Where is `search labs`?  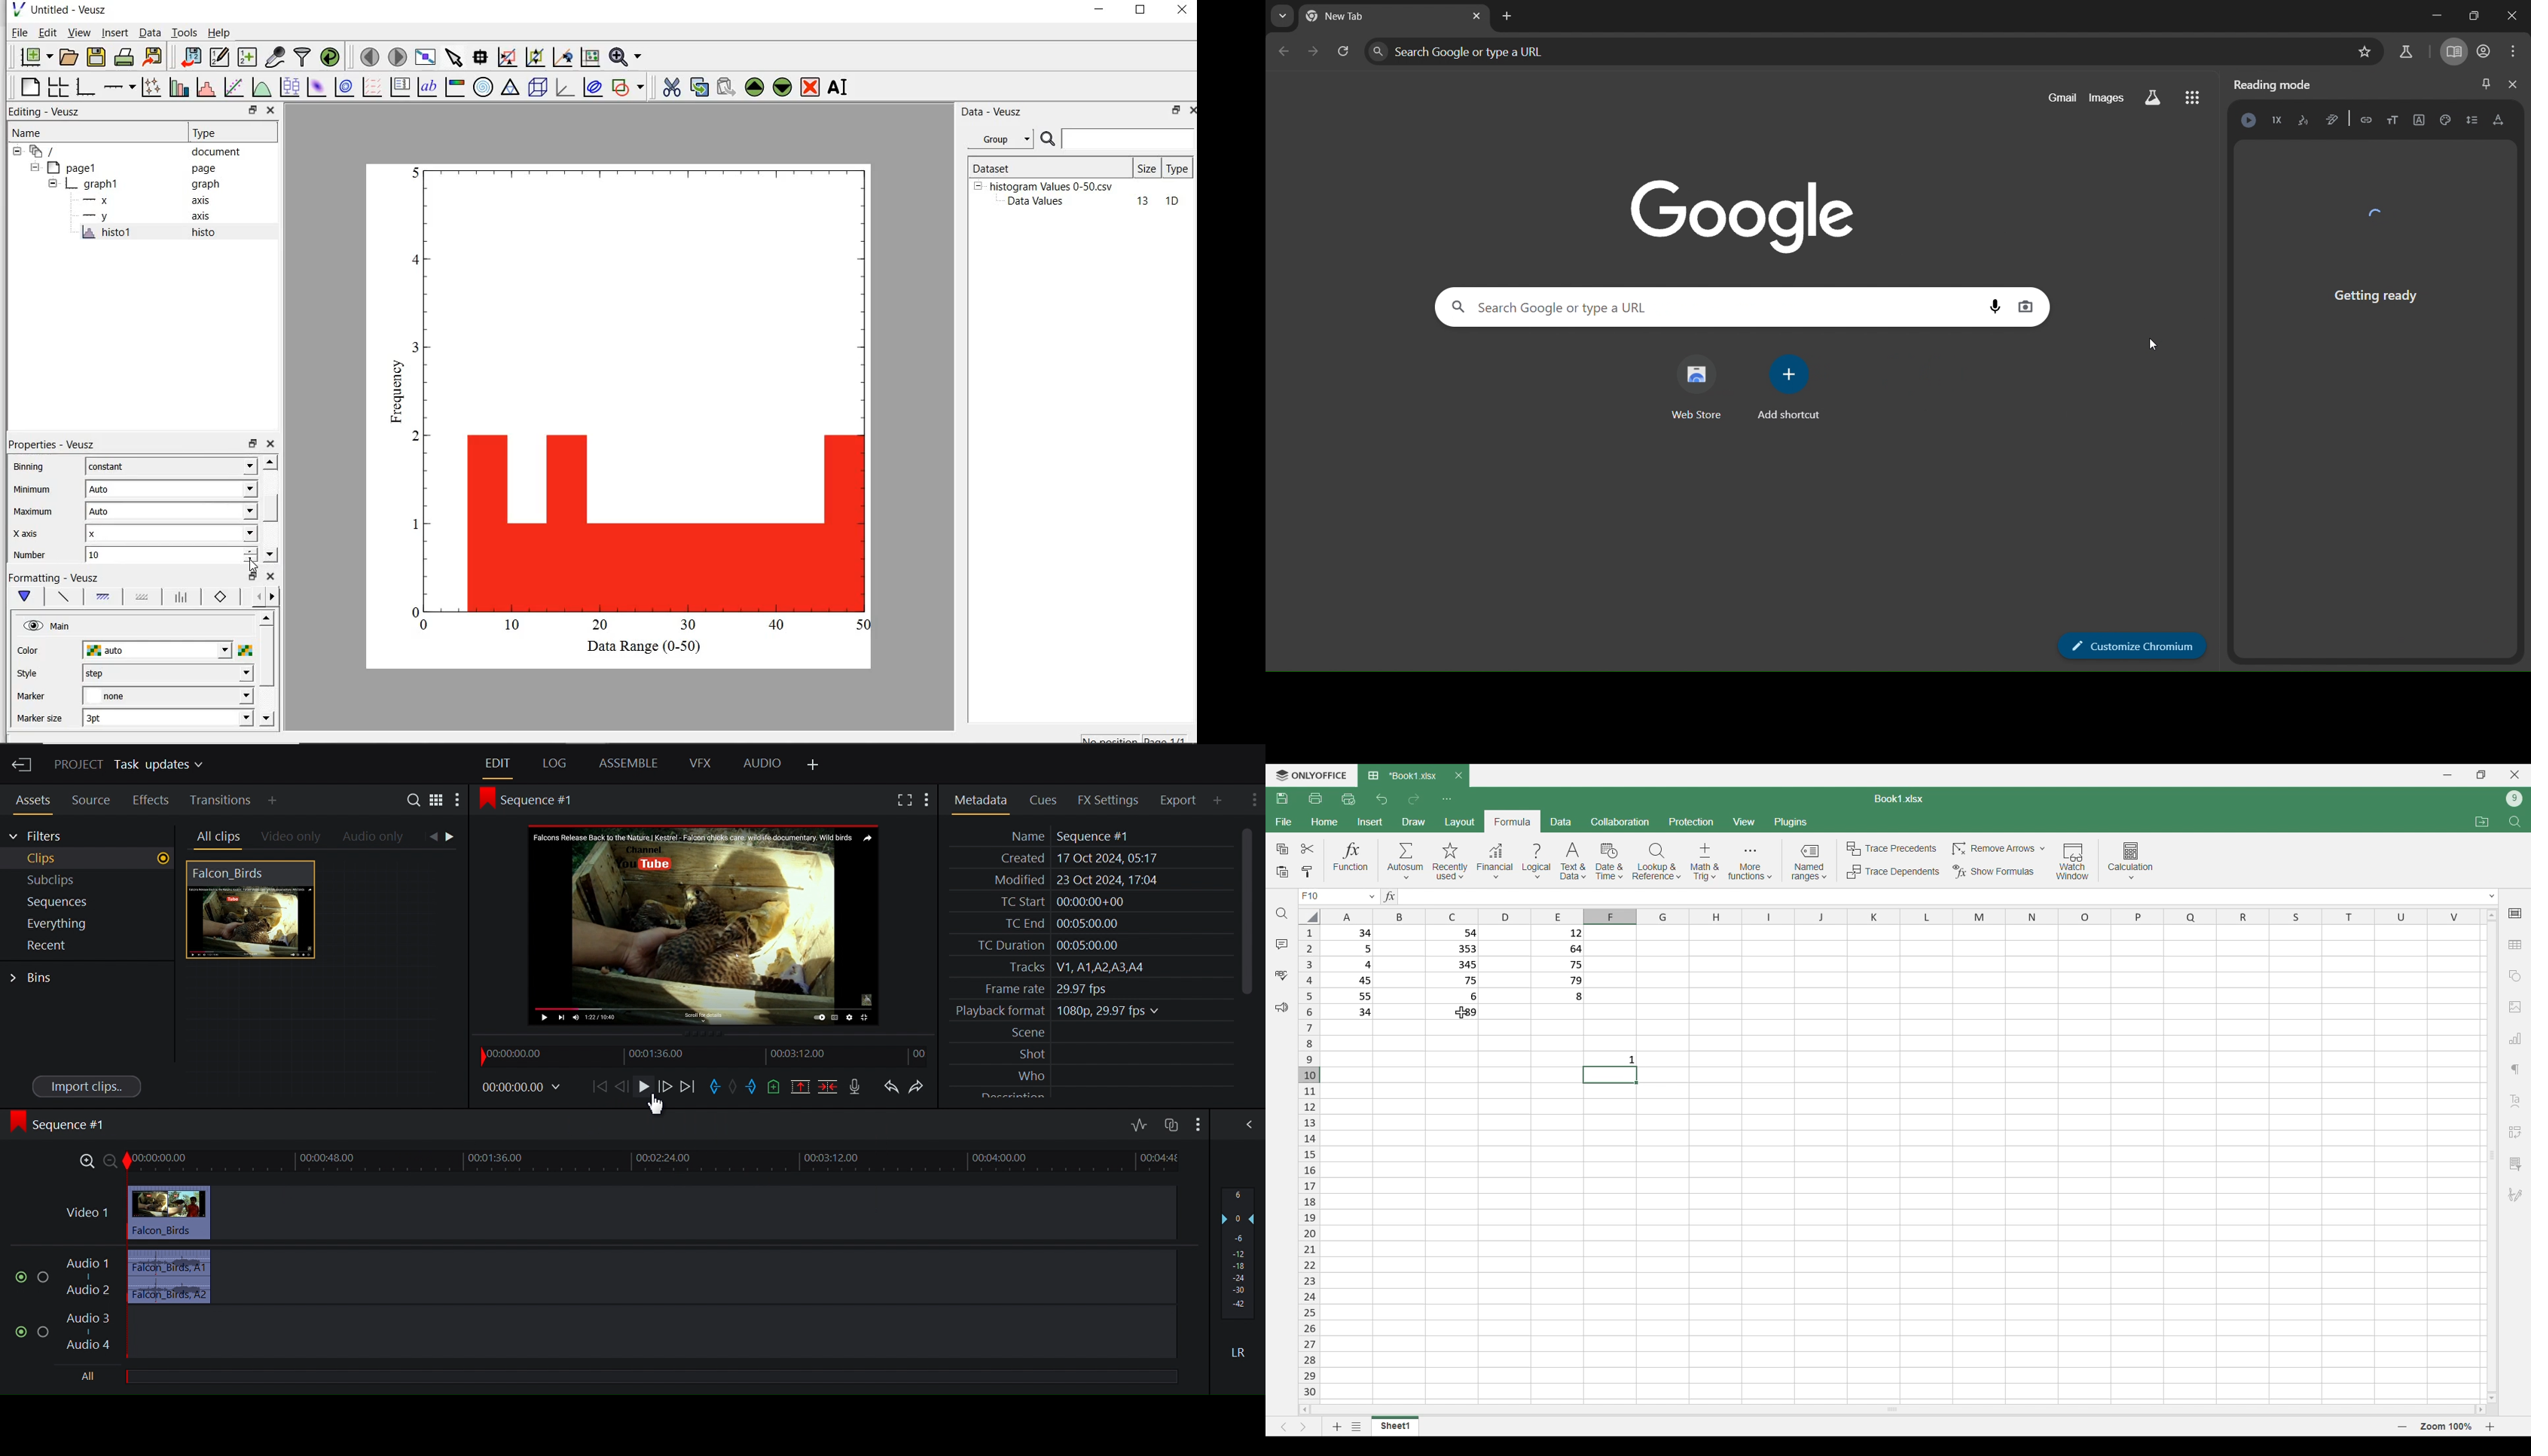
search labs is located at coordinates (2154, 97).